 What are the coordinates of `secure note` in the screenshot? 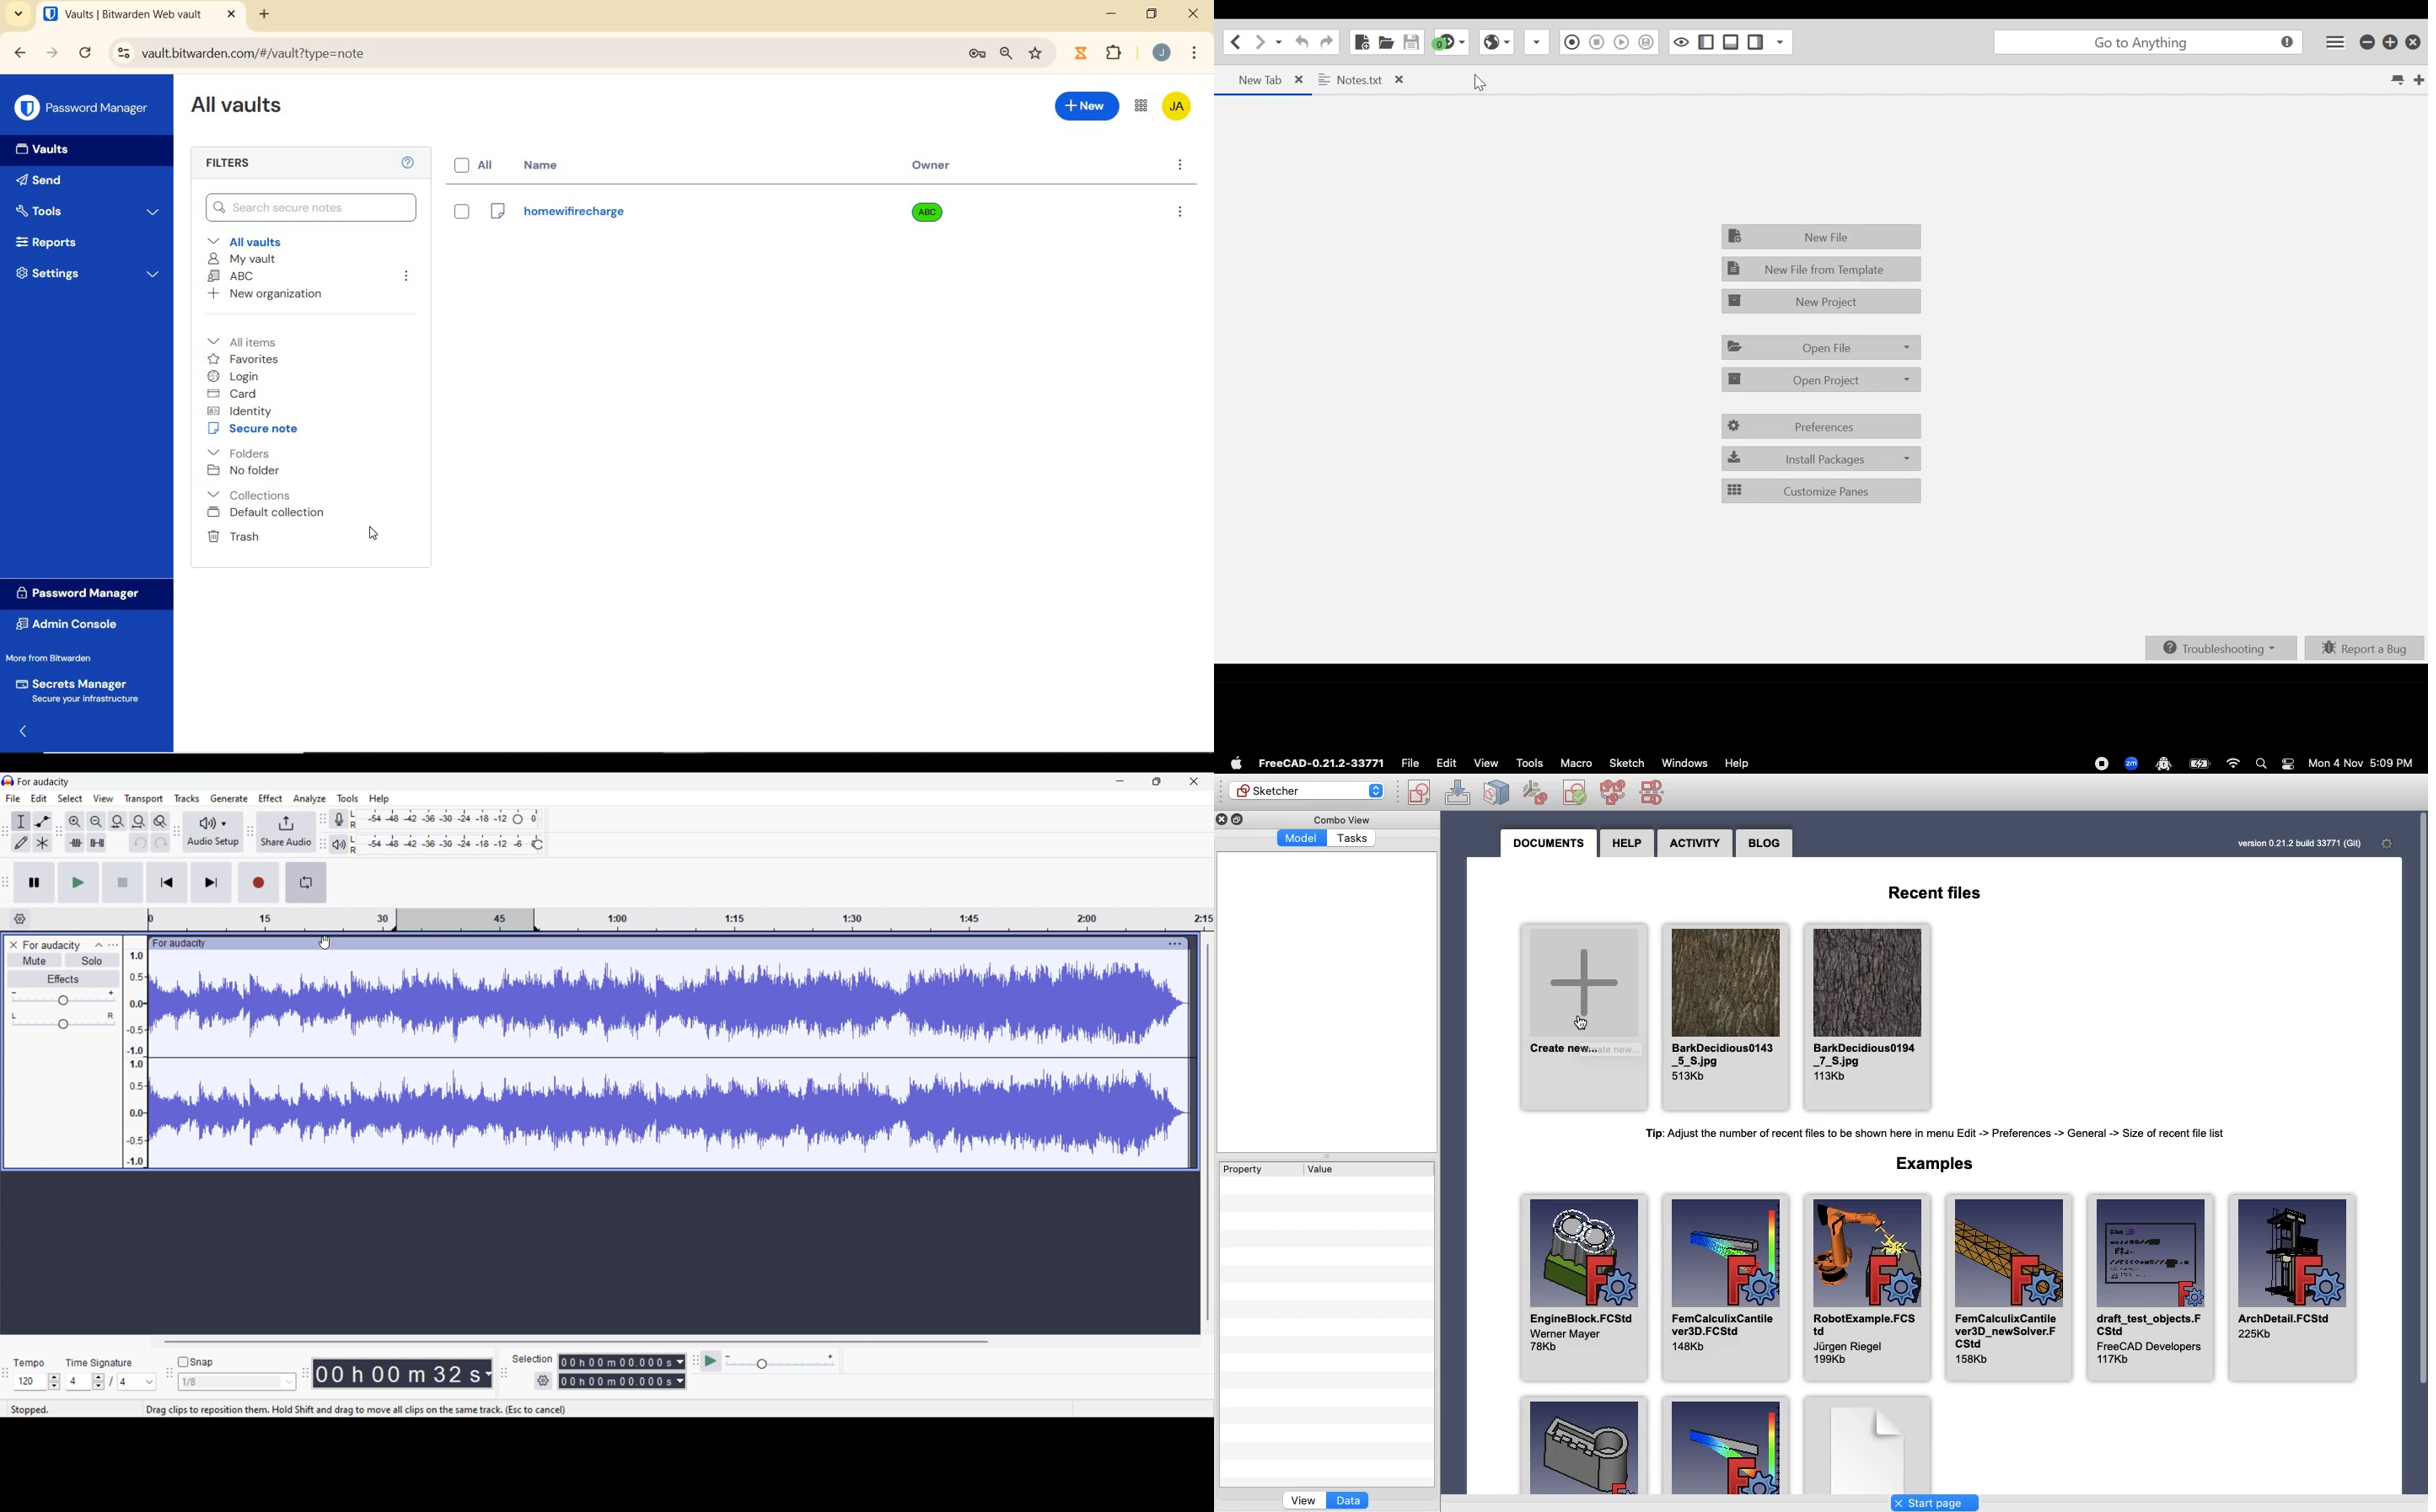 It's located at (256, 429).